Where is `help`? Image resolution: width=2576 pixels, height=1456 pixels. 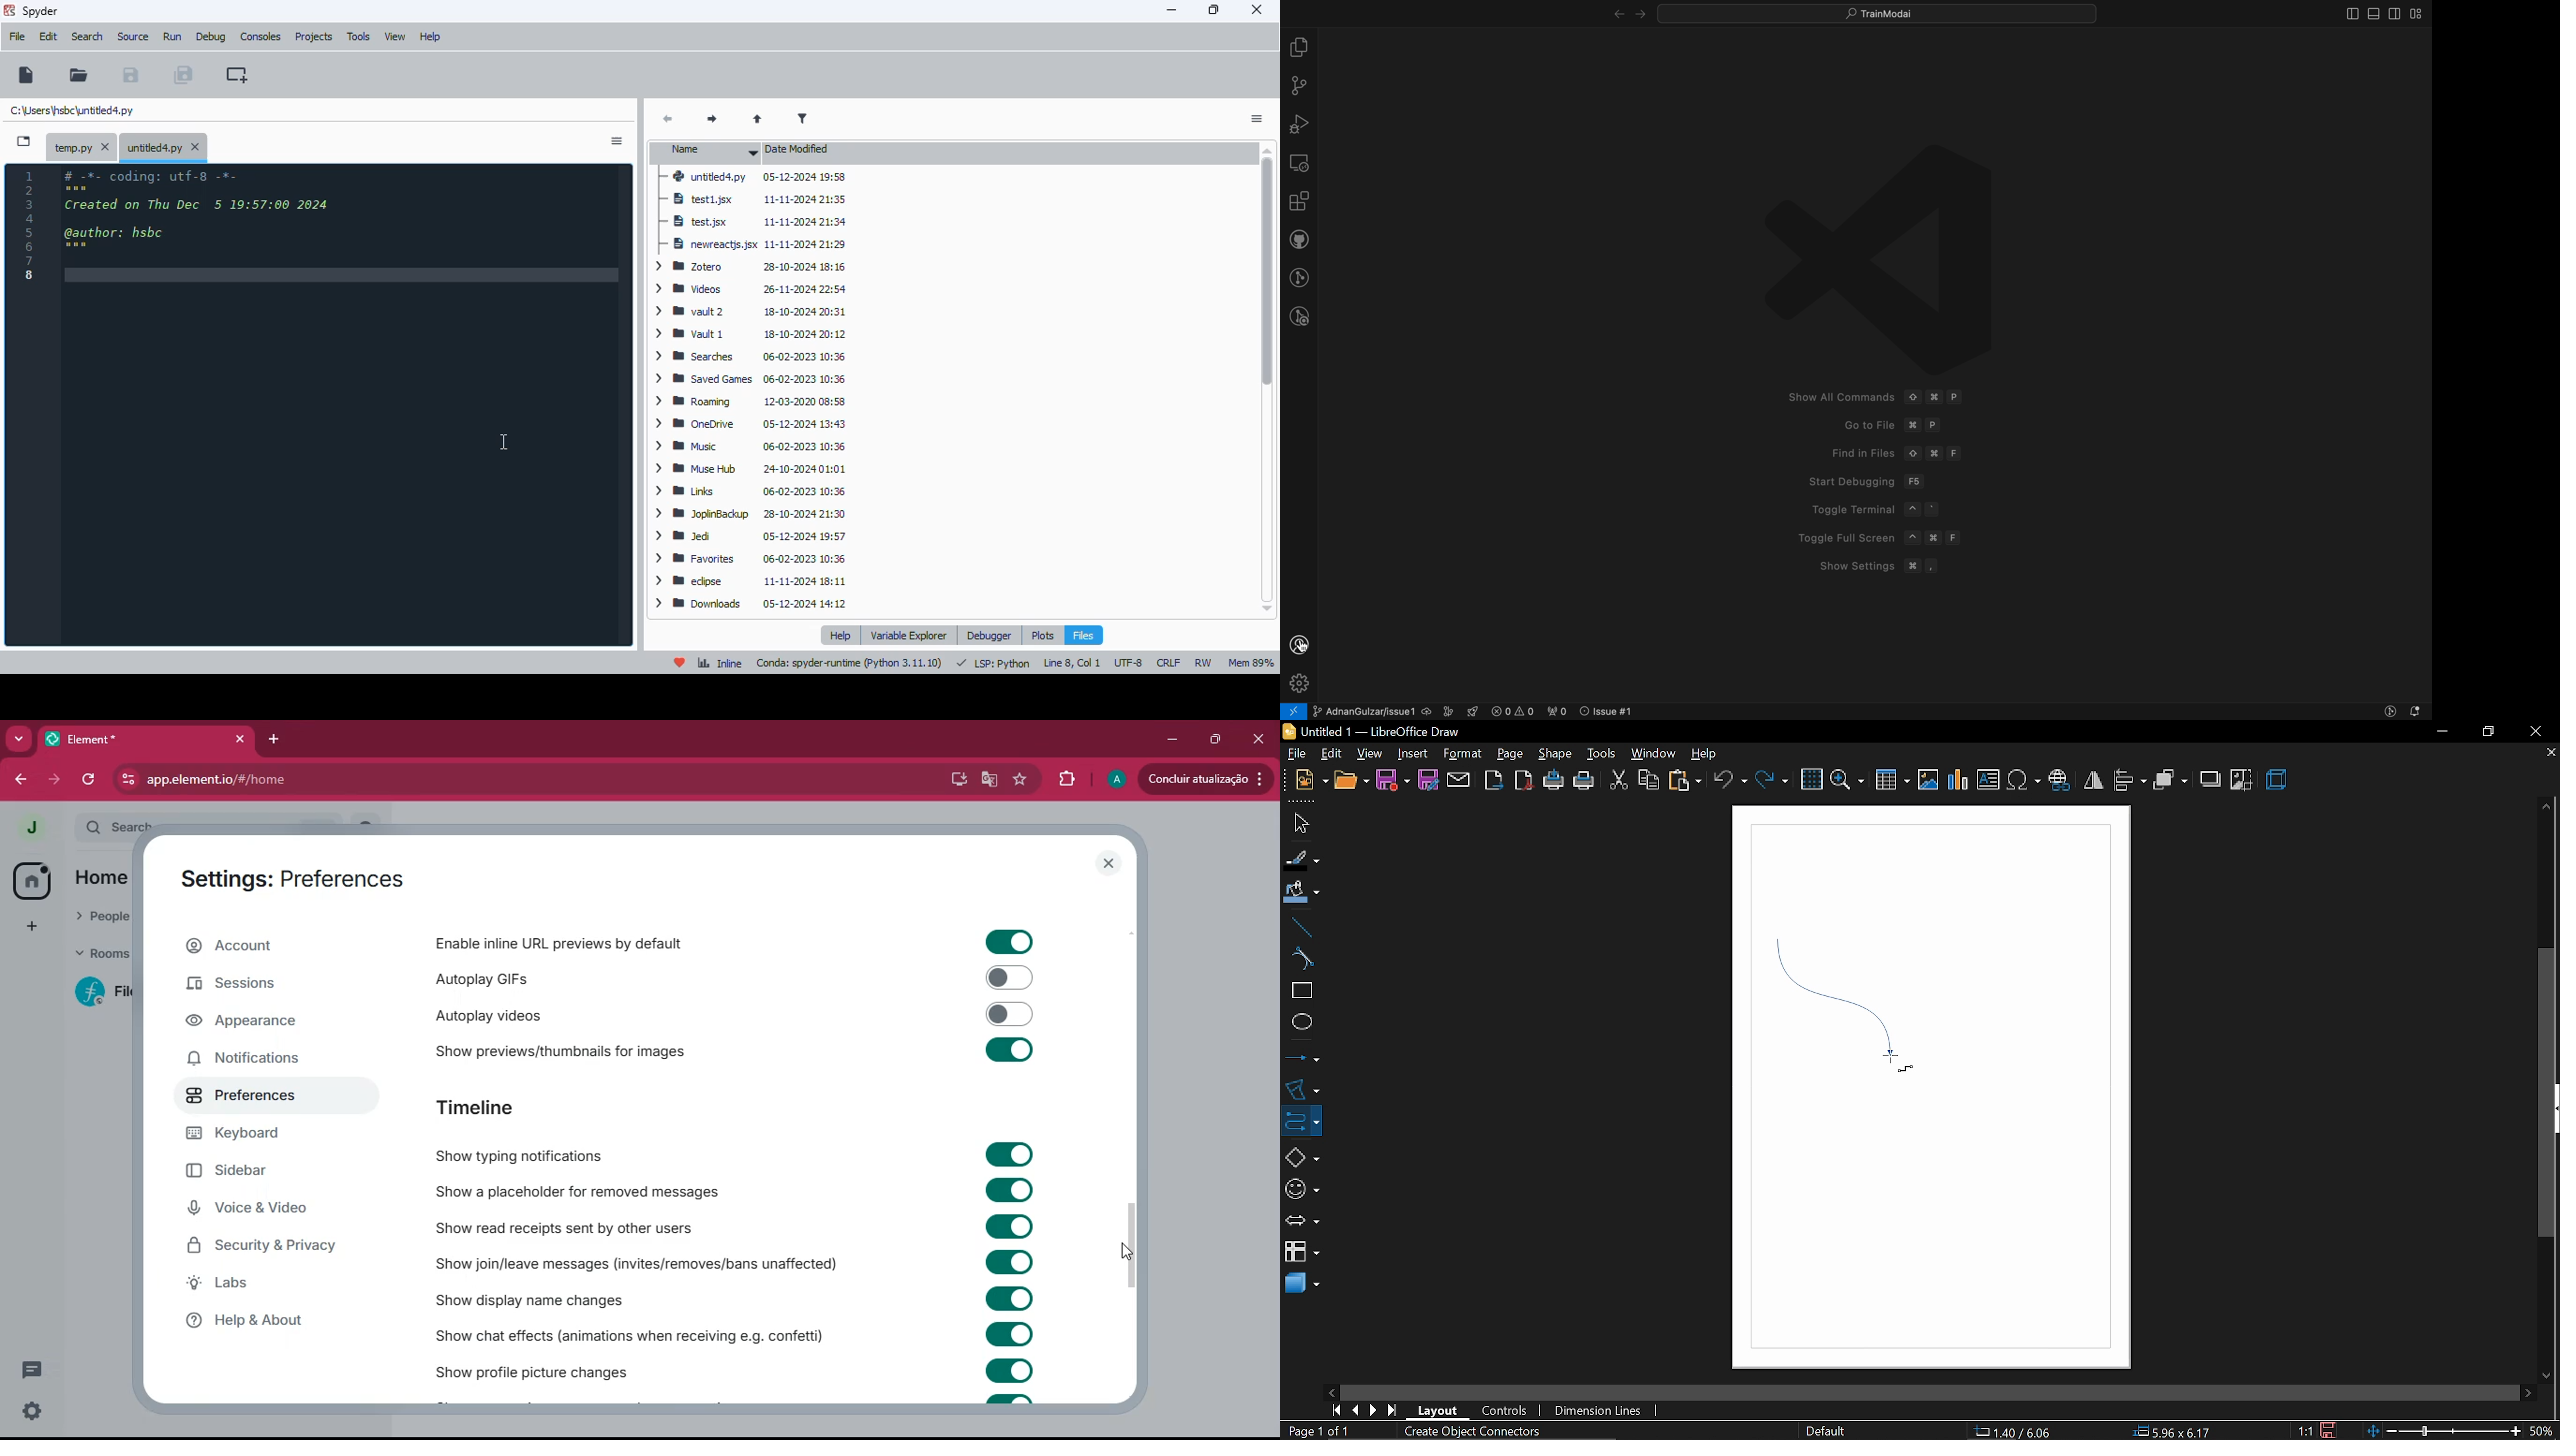
help is located at coordinates (1704, 753).